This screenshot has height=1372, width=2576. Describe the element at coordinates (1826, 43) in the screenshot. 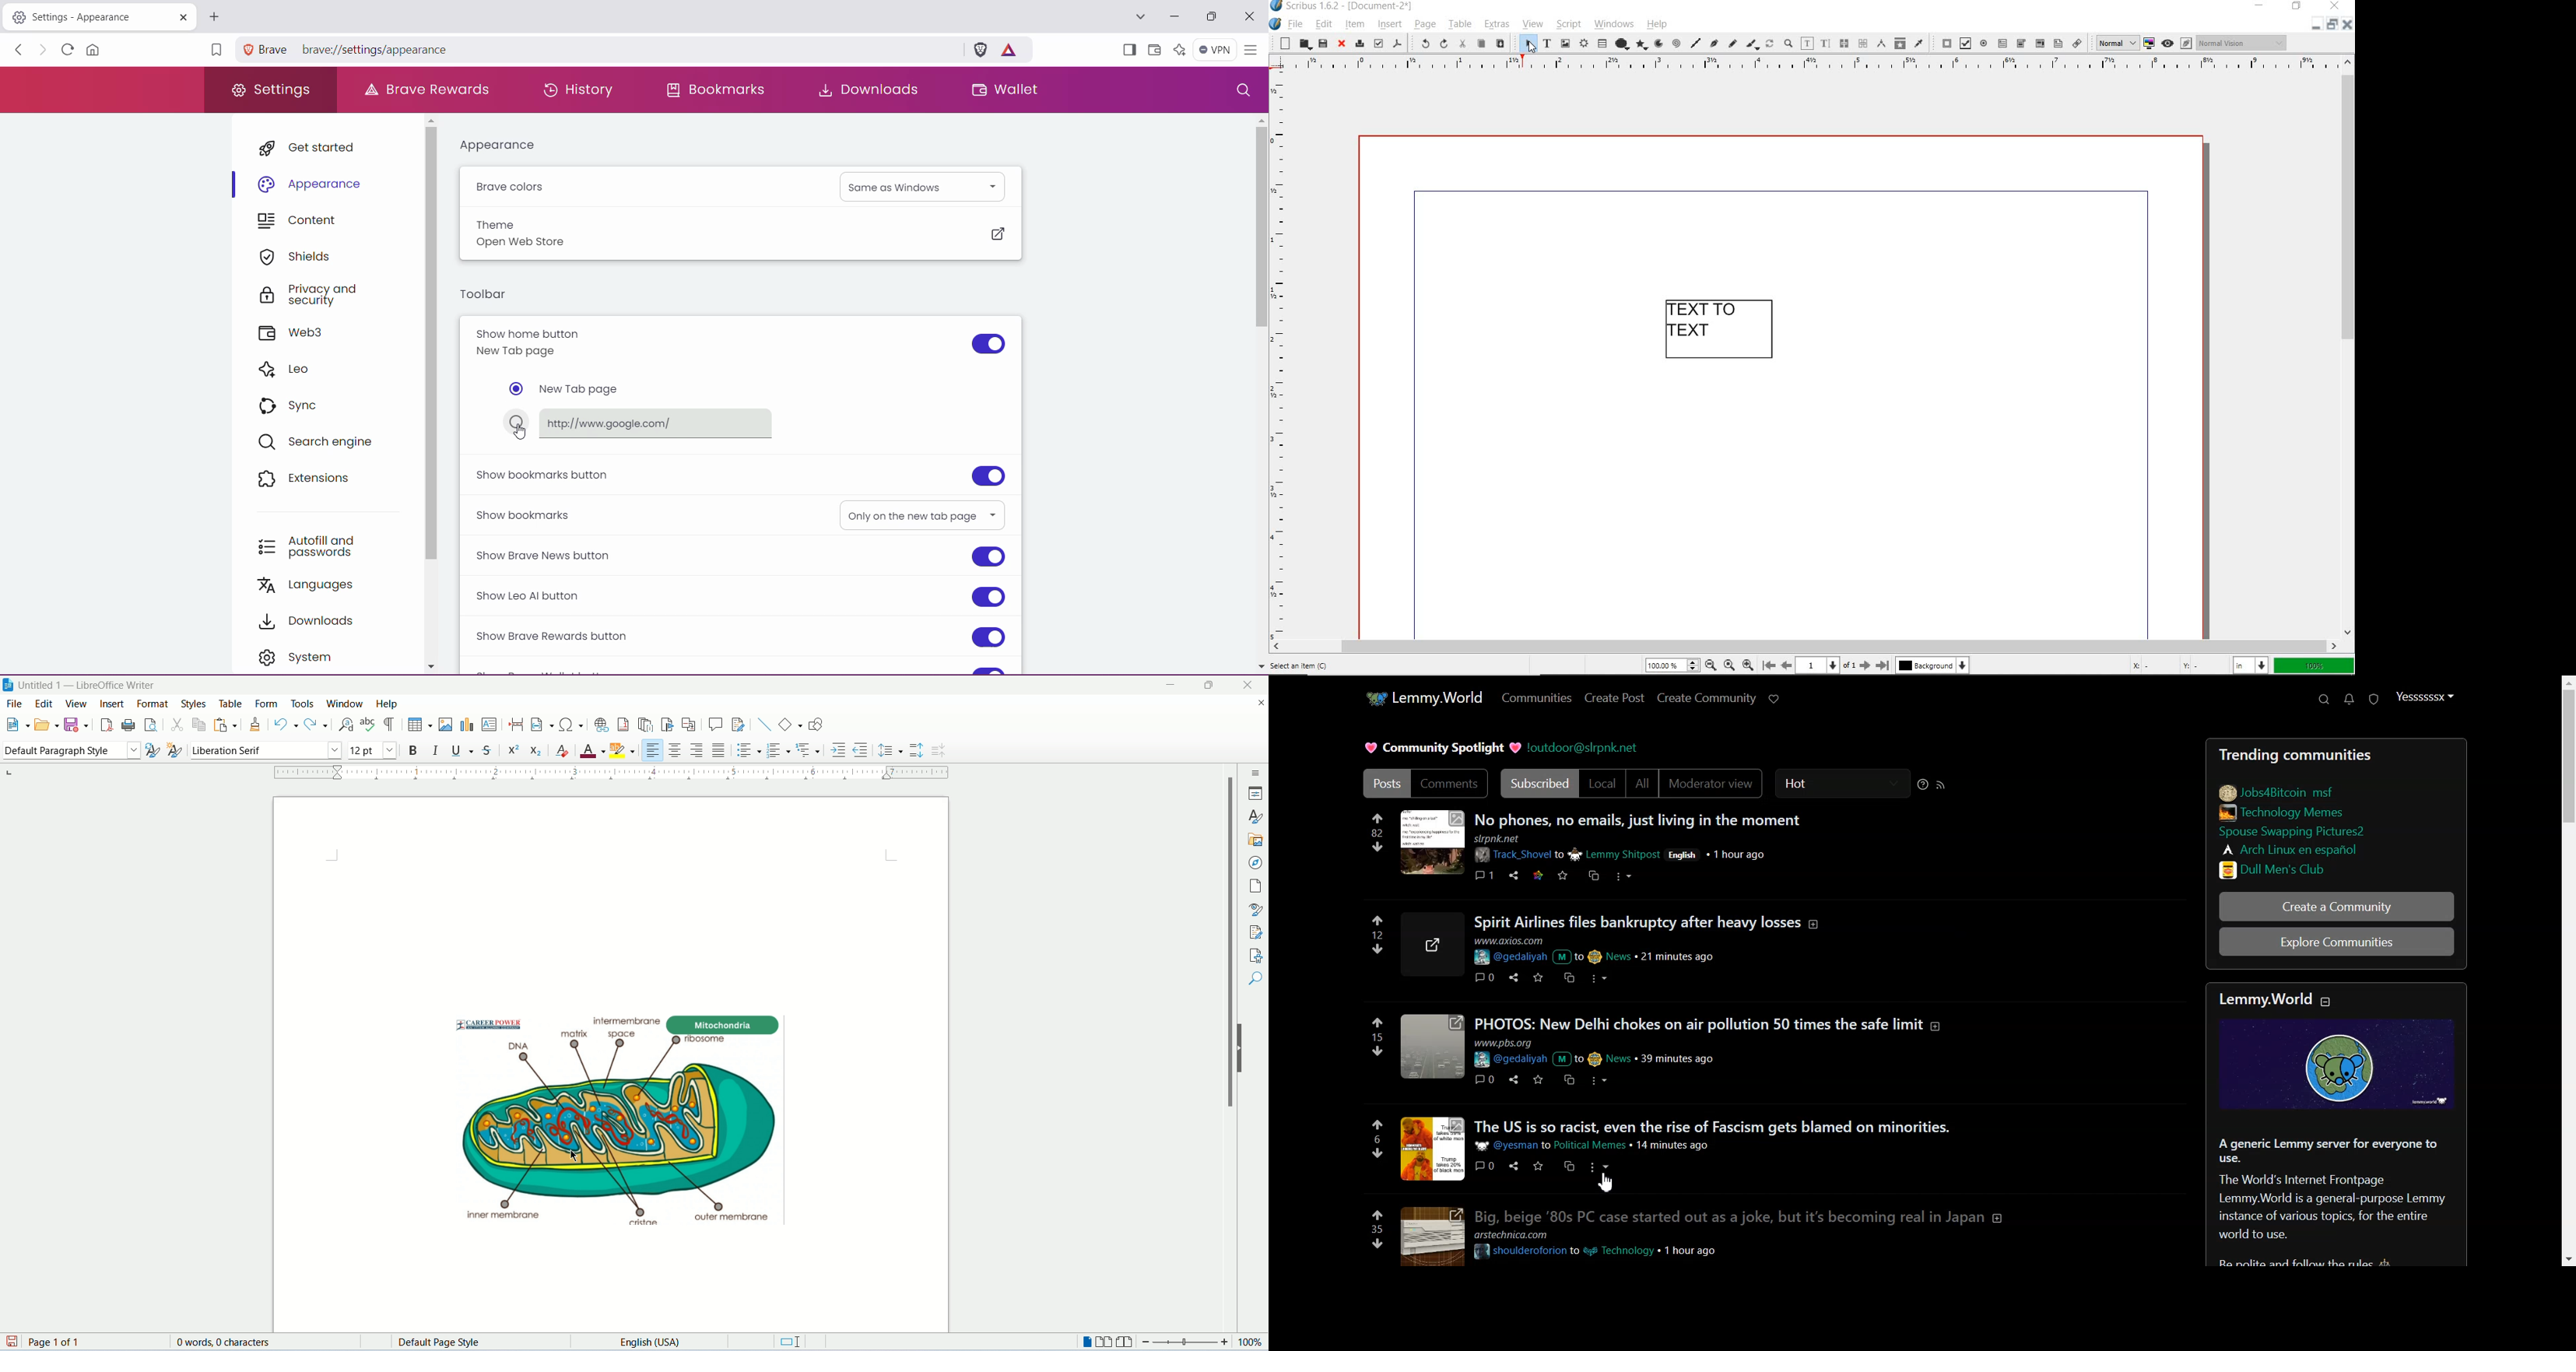

I see `edit text with story editor` at that location.